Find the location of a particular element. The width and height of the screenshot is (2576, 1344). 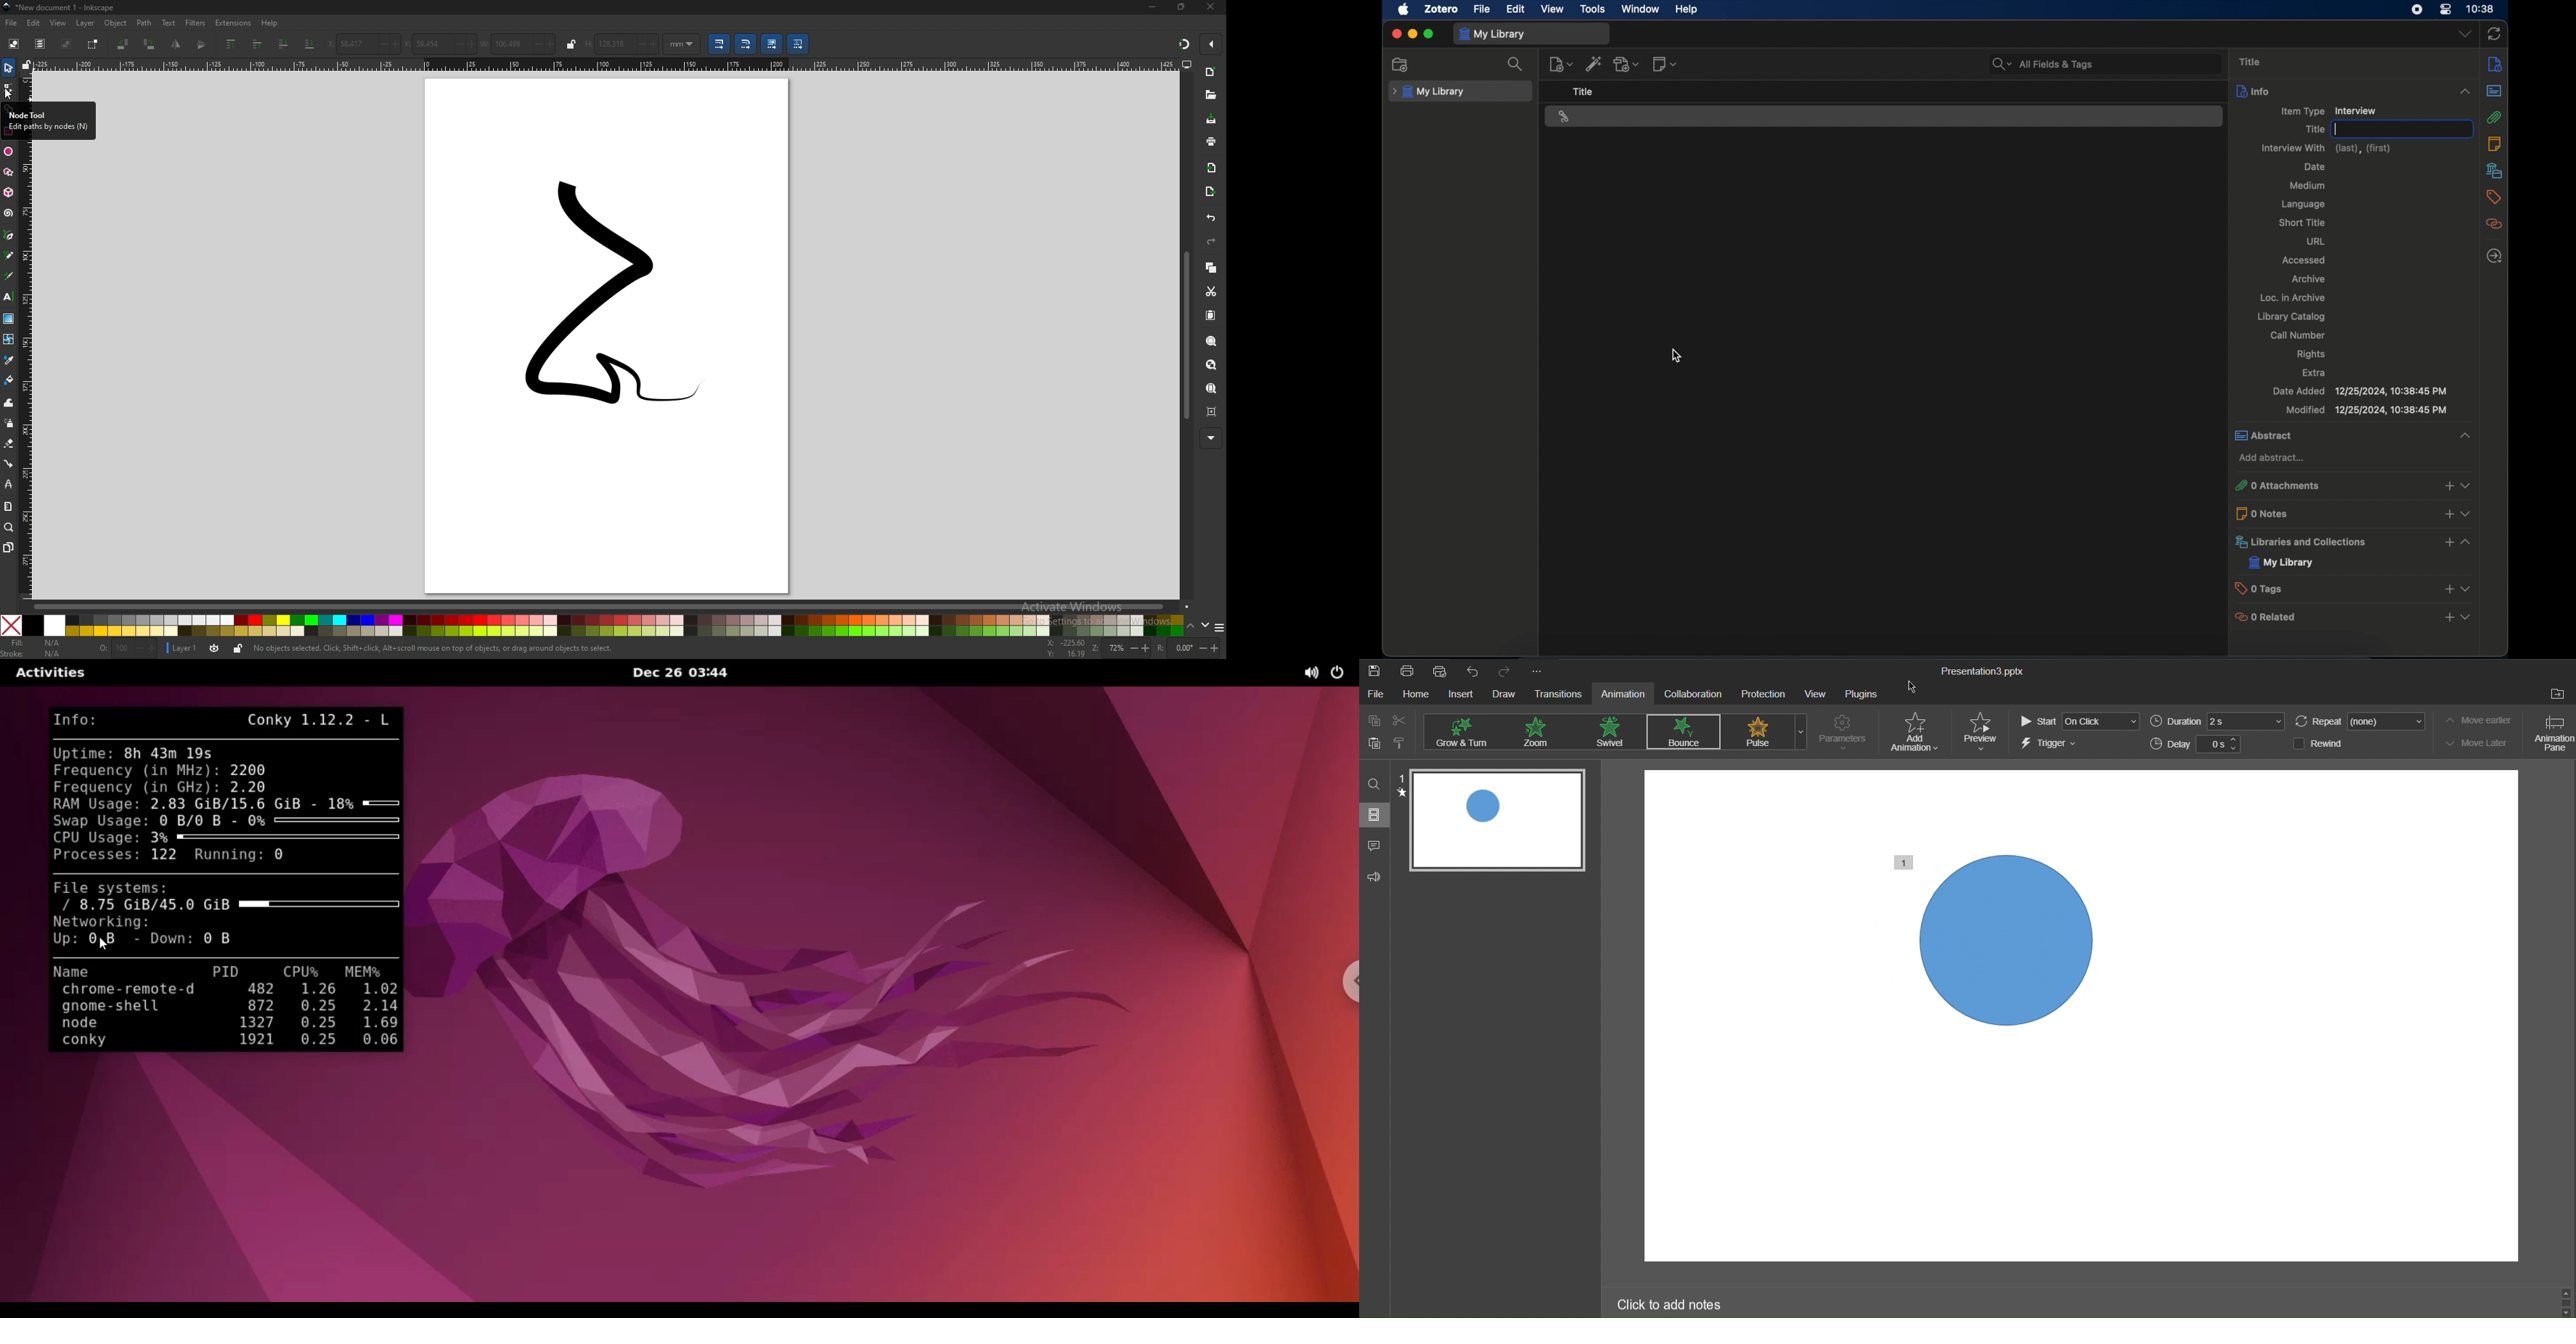

zoom drawing is located at coordinates (1212, 365).